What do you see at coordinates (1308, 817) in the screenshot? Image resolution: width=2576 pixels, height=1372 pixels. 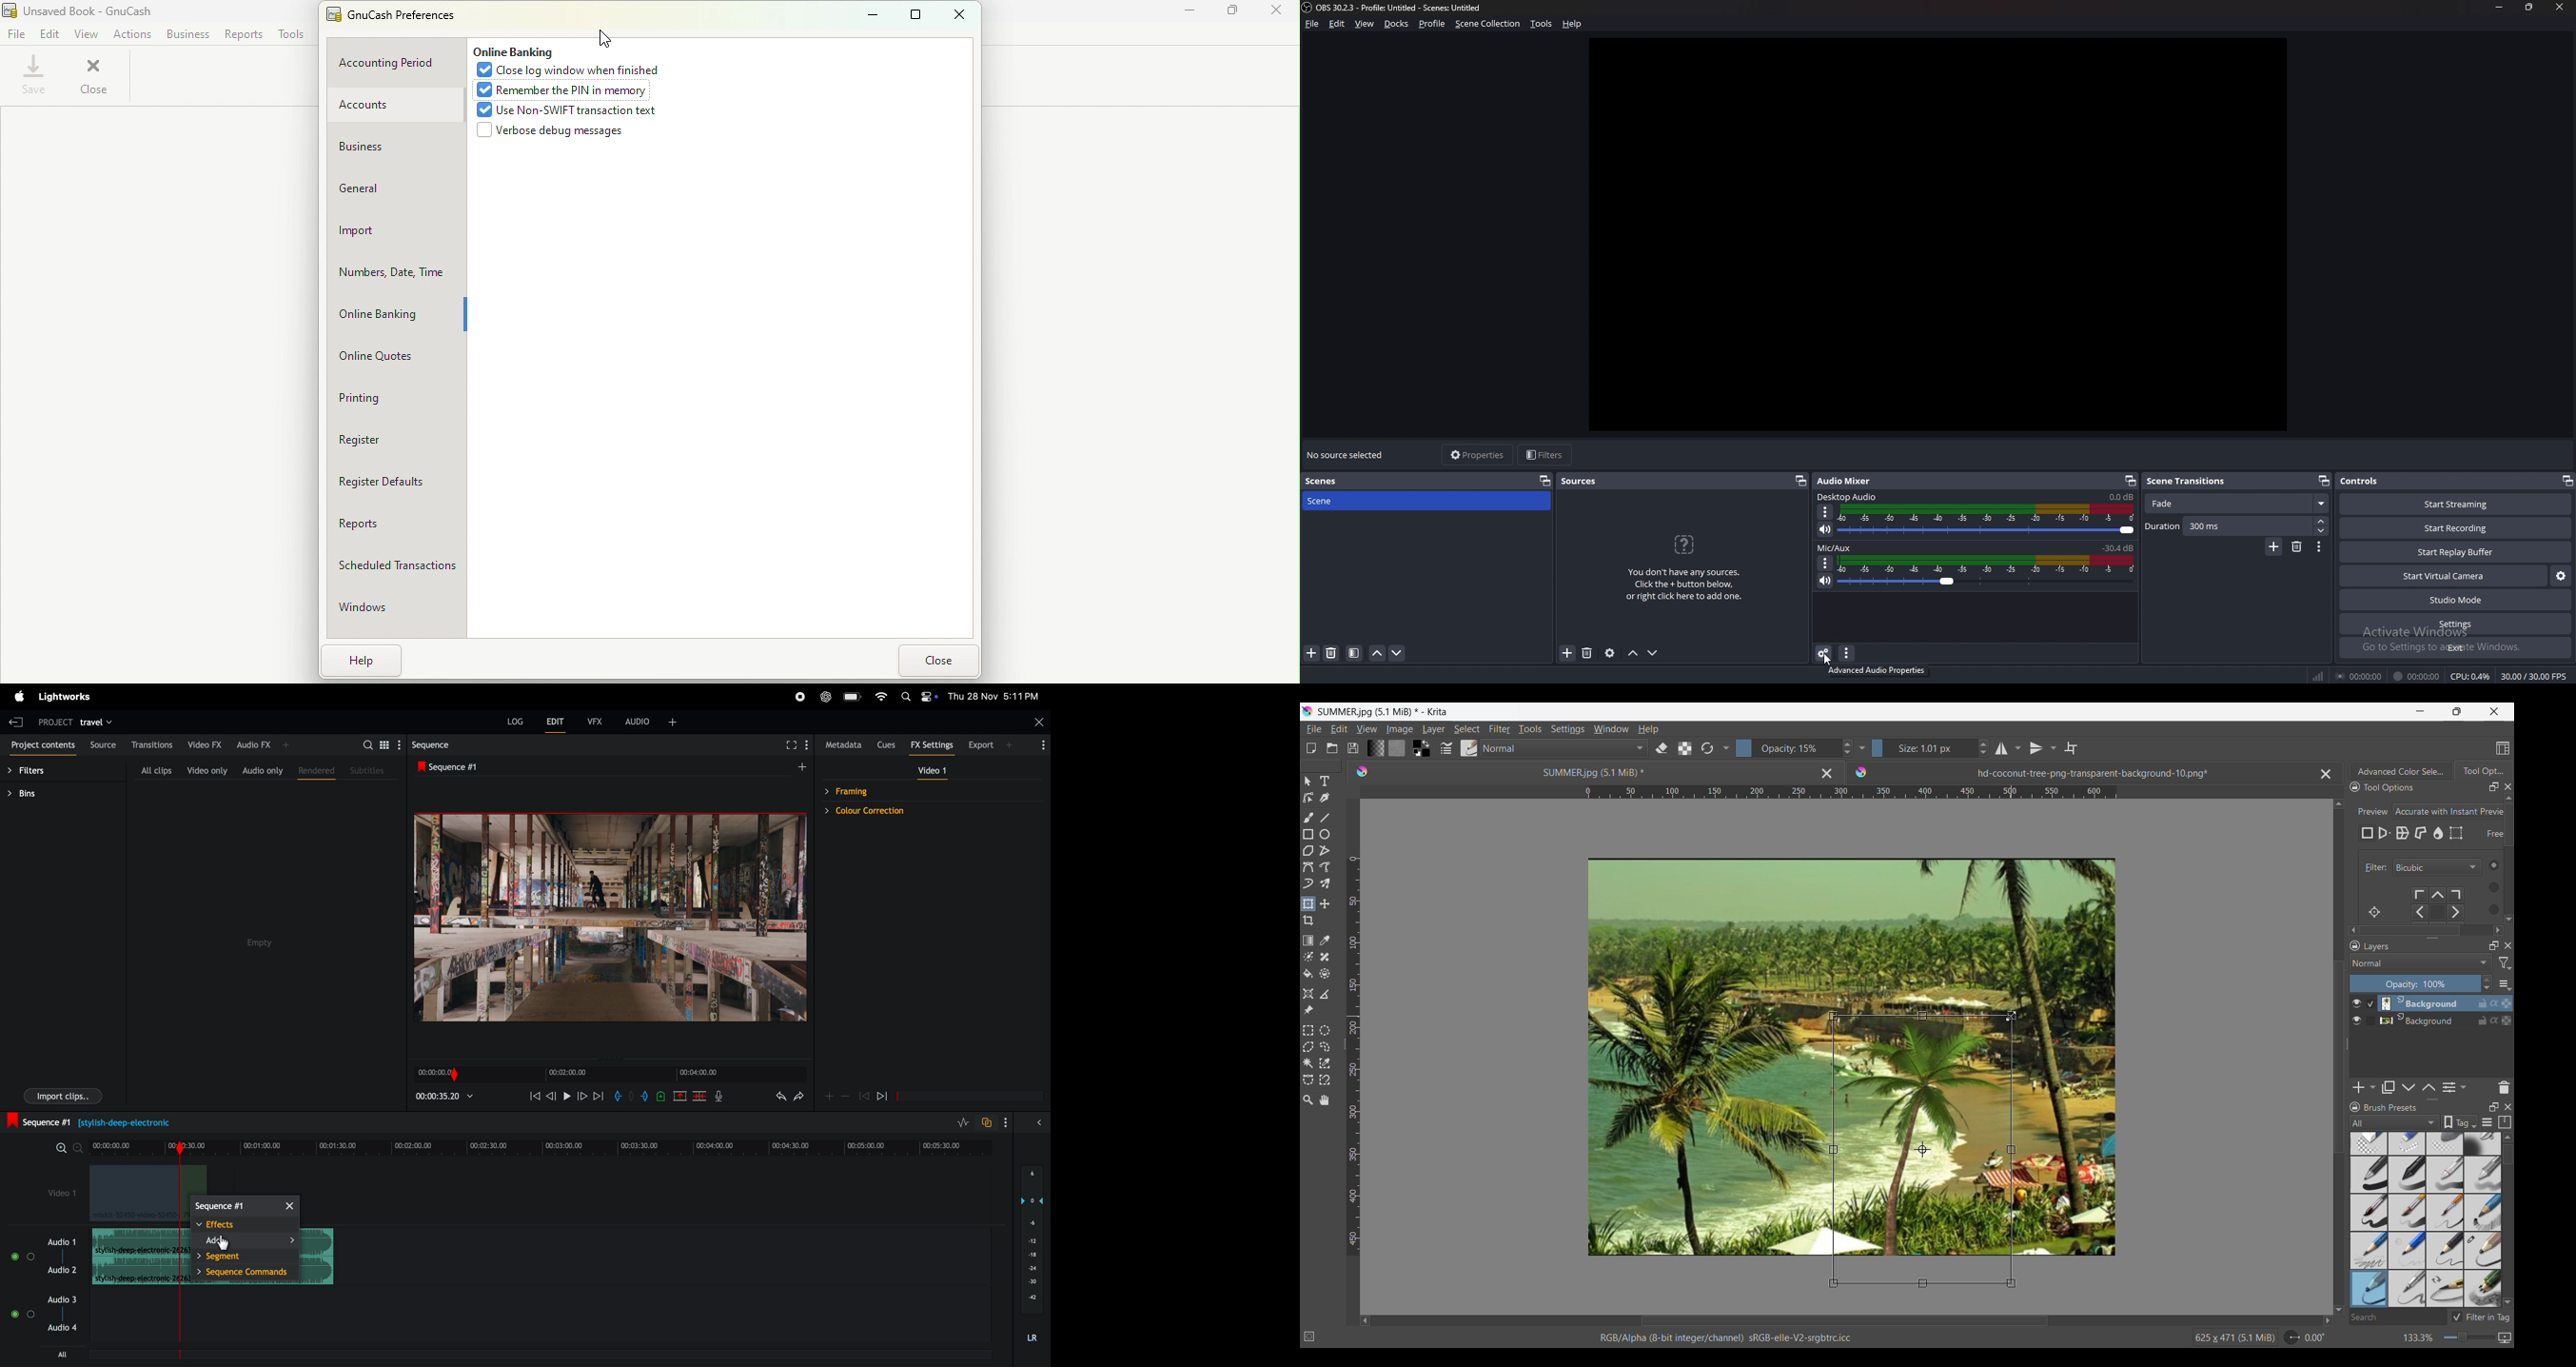 I see `Freehand brush tool` at bounding box center [1308, 817].